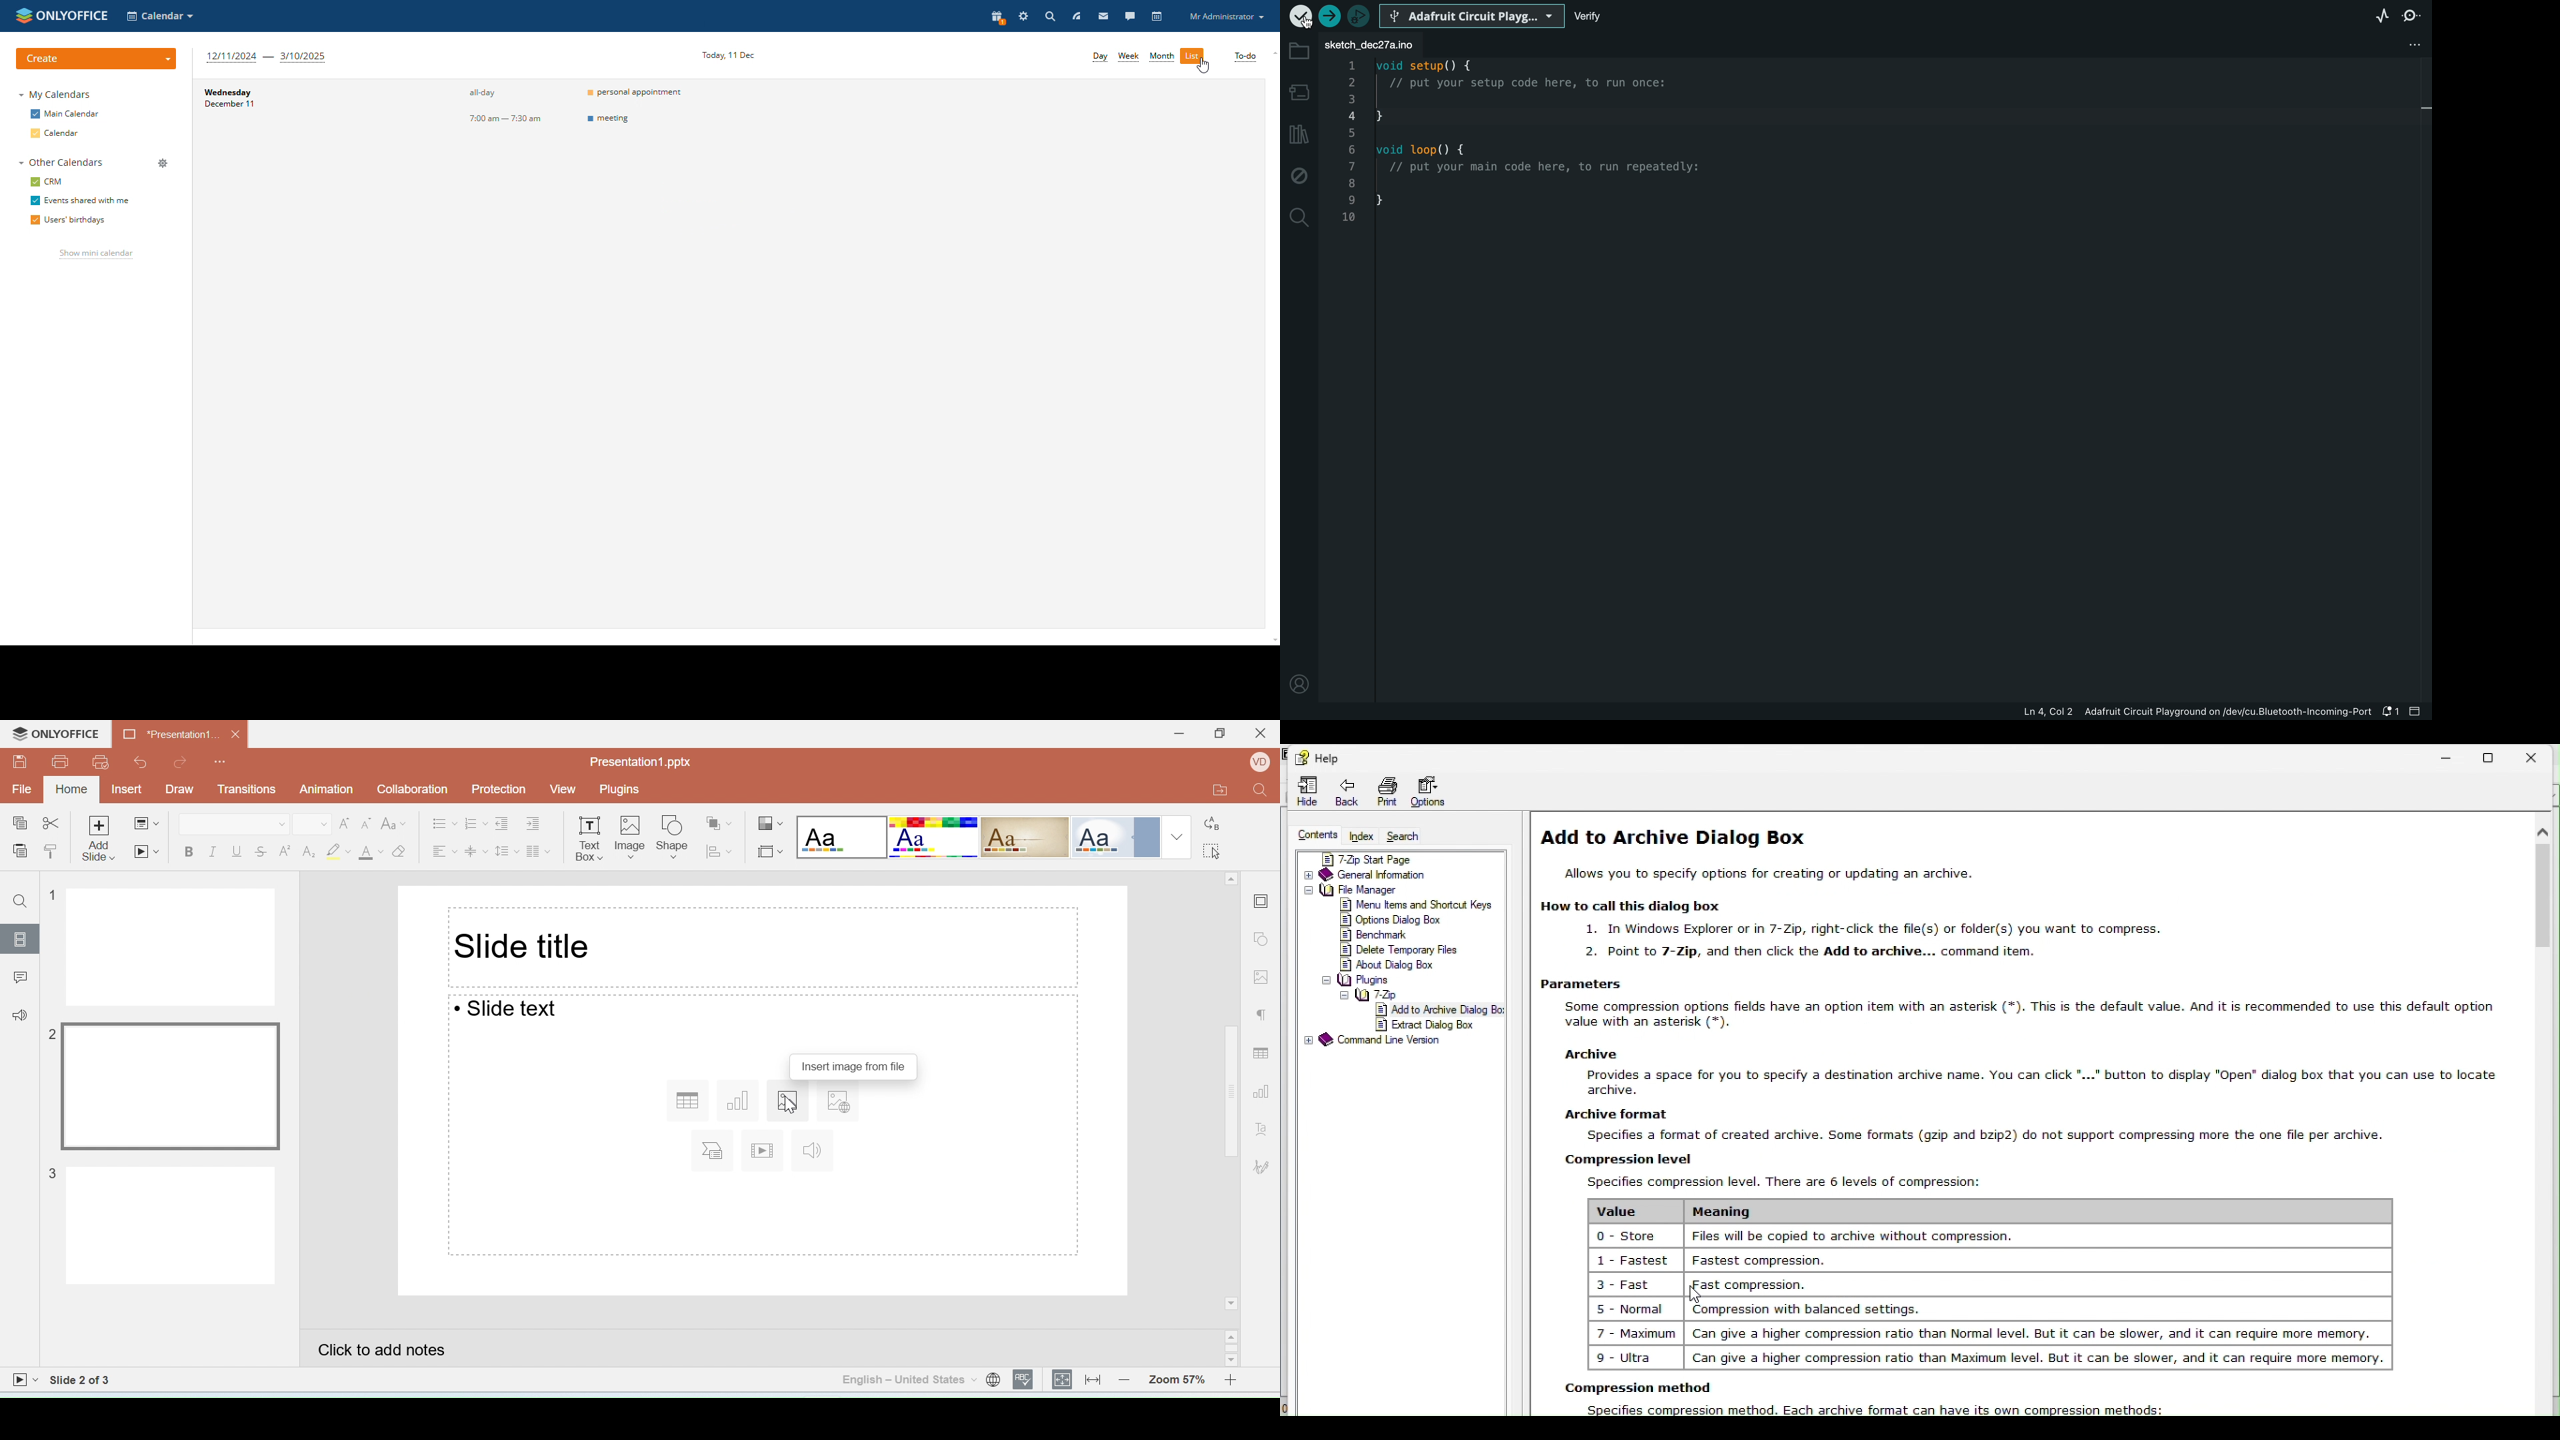 Image resolution: width=2576 pixels, height=1456 pixels. What do you see at coordinates (1233, 1349) in the screenshot?
I see `Scroll bar` at bounding box center [1233, 1349].